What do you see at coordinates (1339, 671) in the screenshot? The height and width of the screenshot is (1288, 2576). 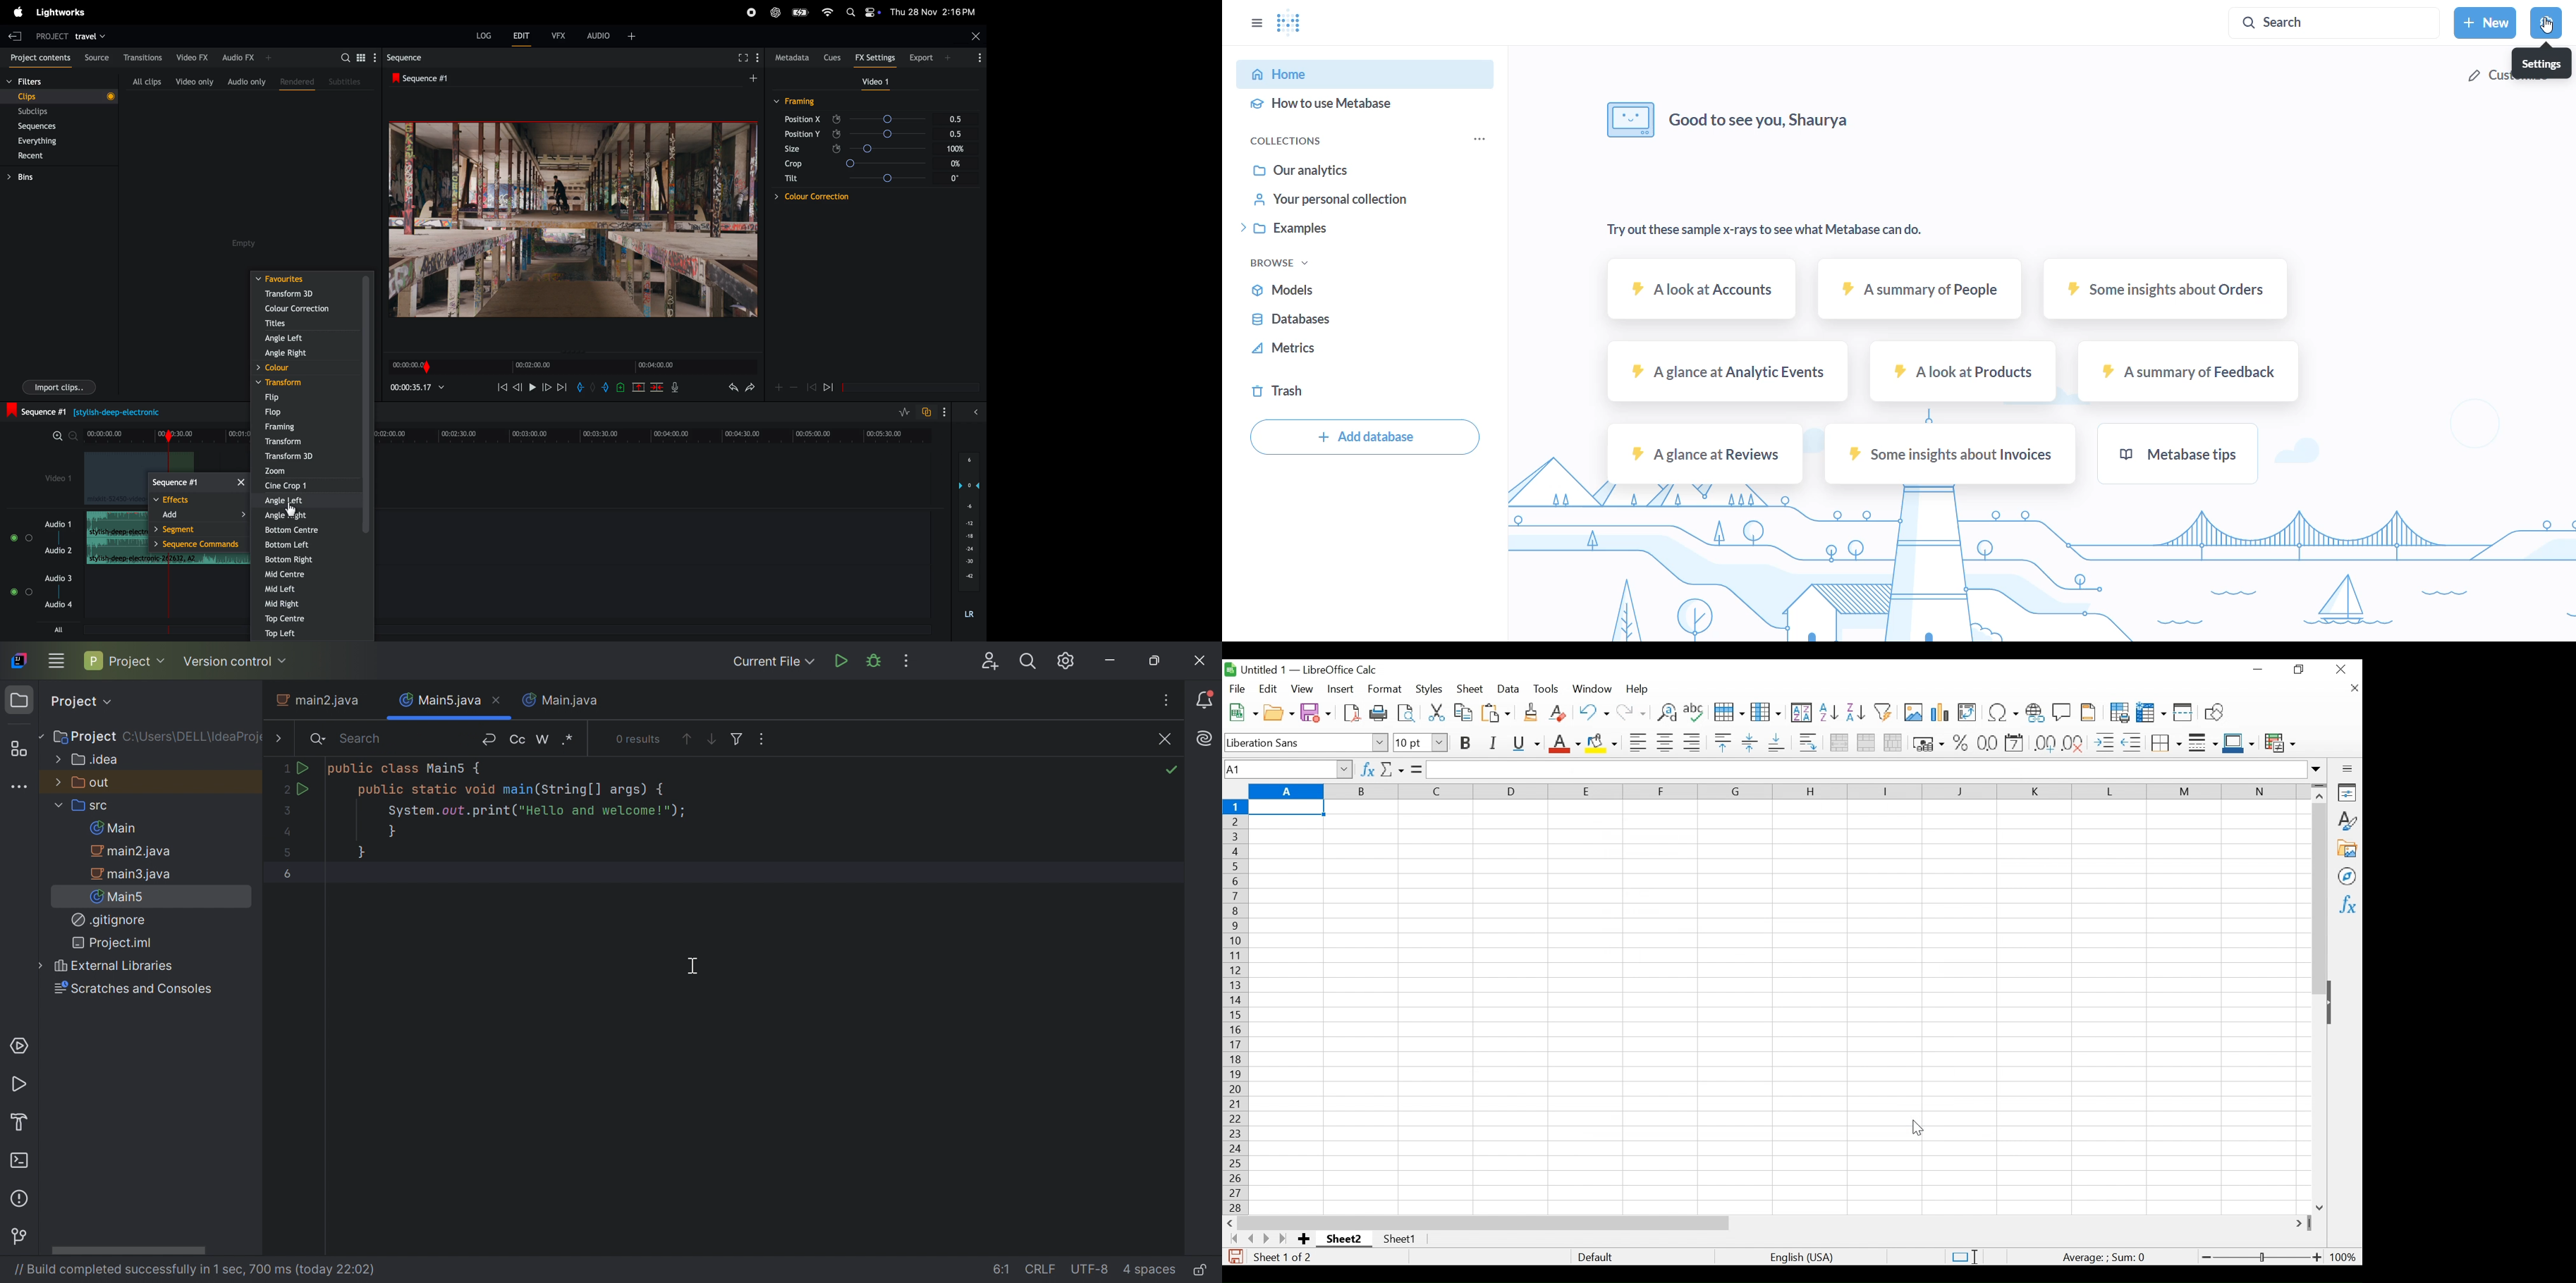 I see `LibreOffice Calc` at bounding box center [1339, 671].